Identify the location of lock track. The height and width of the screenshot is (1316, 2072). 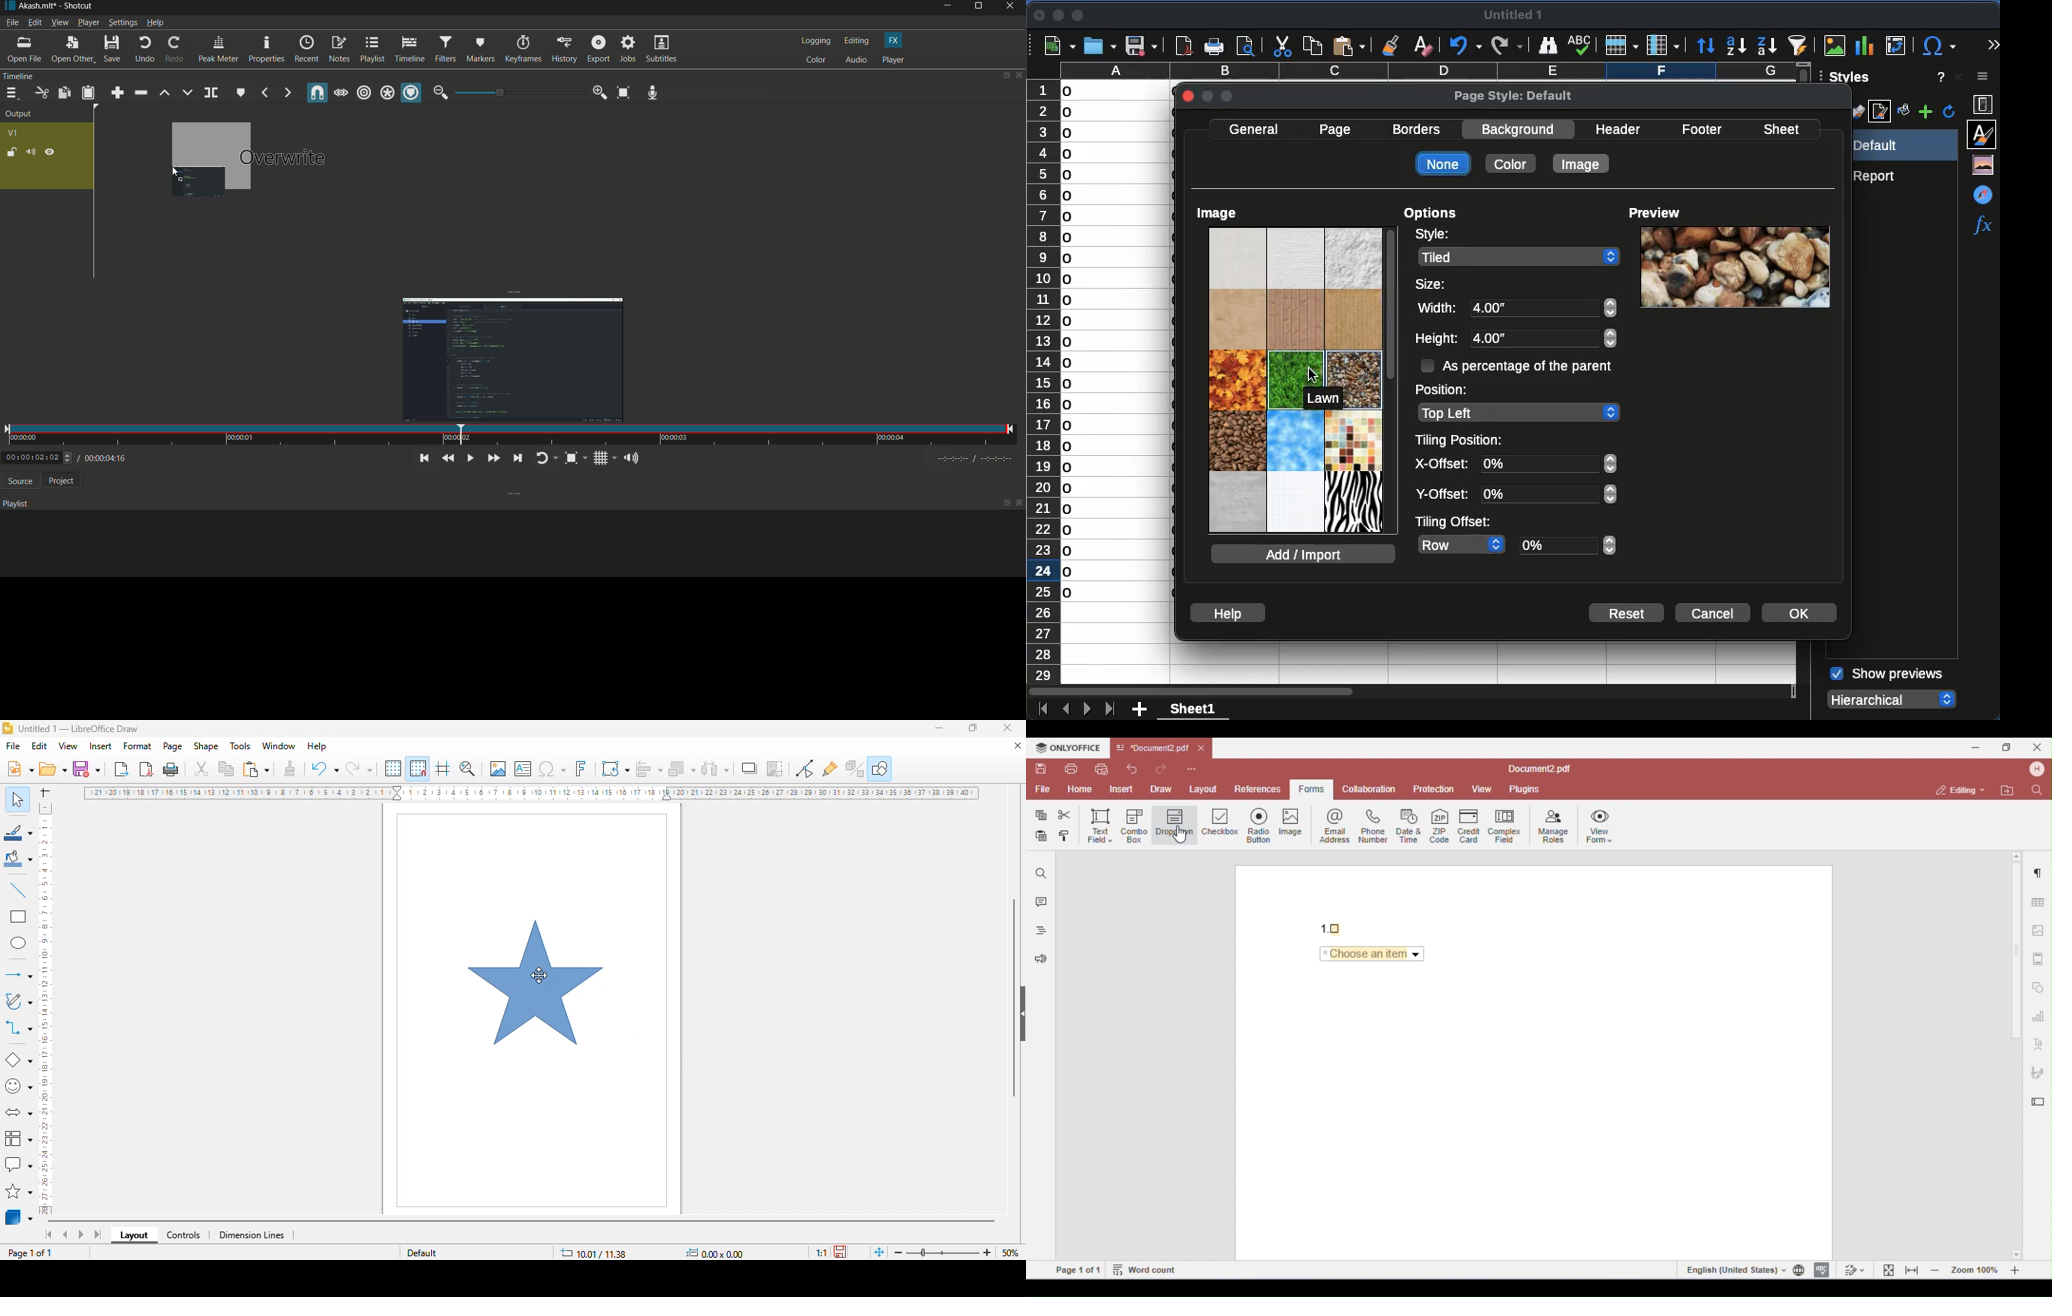
(10, 151).